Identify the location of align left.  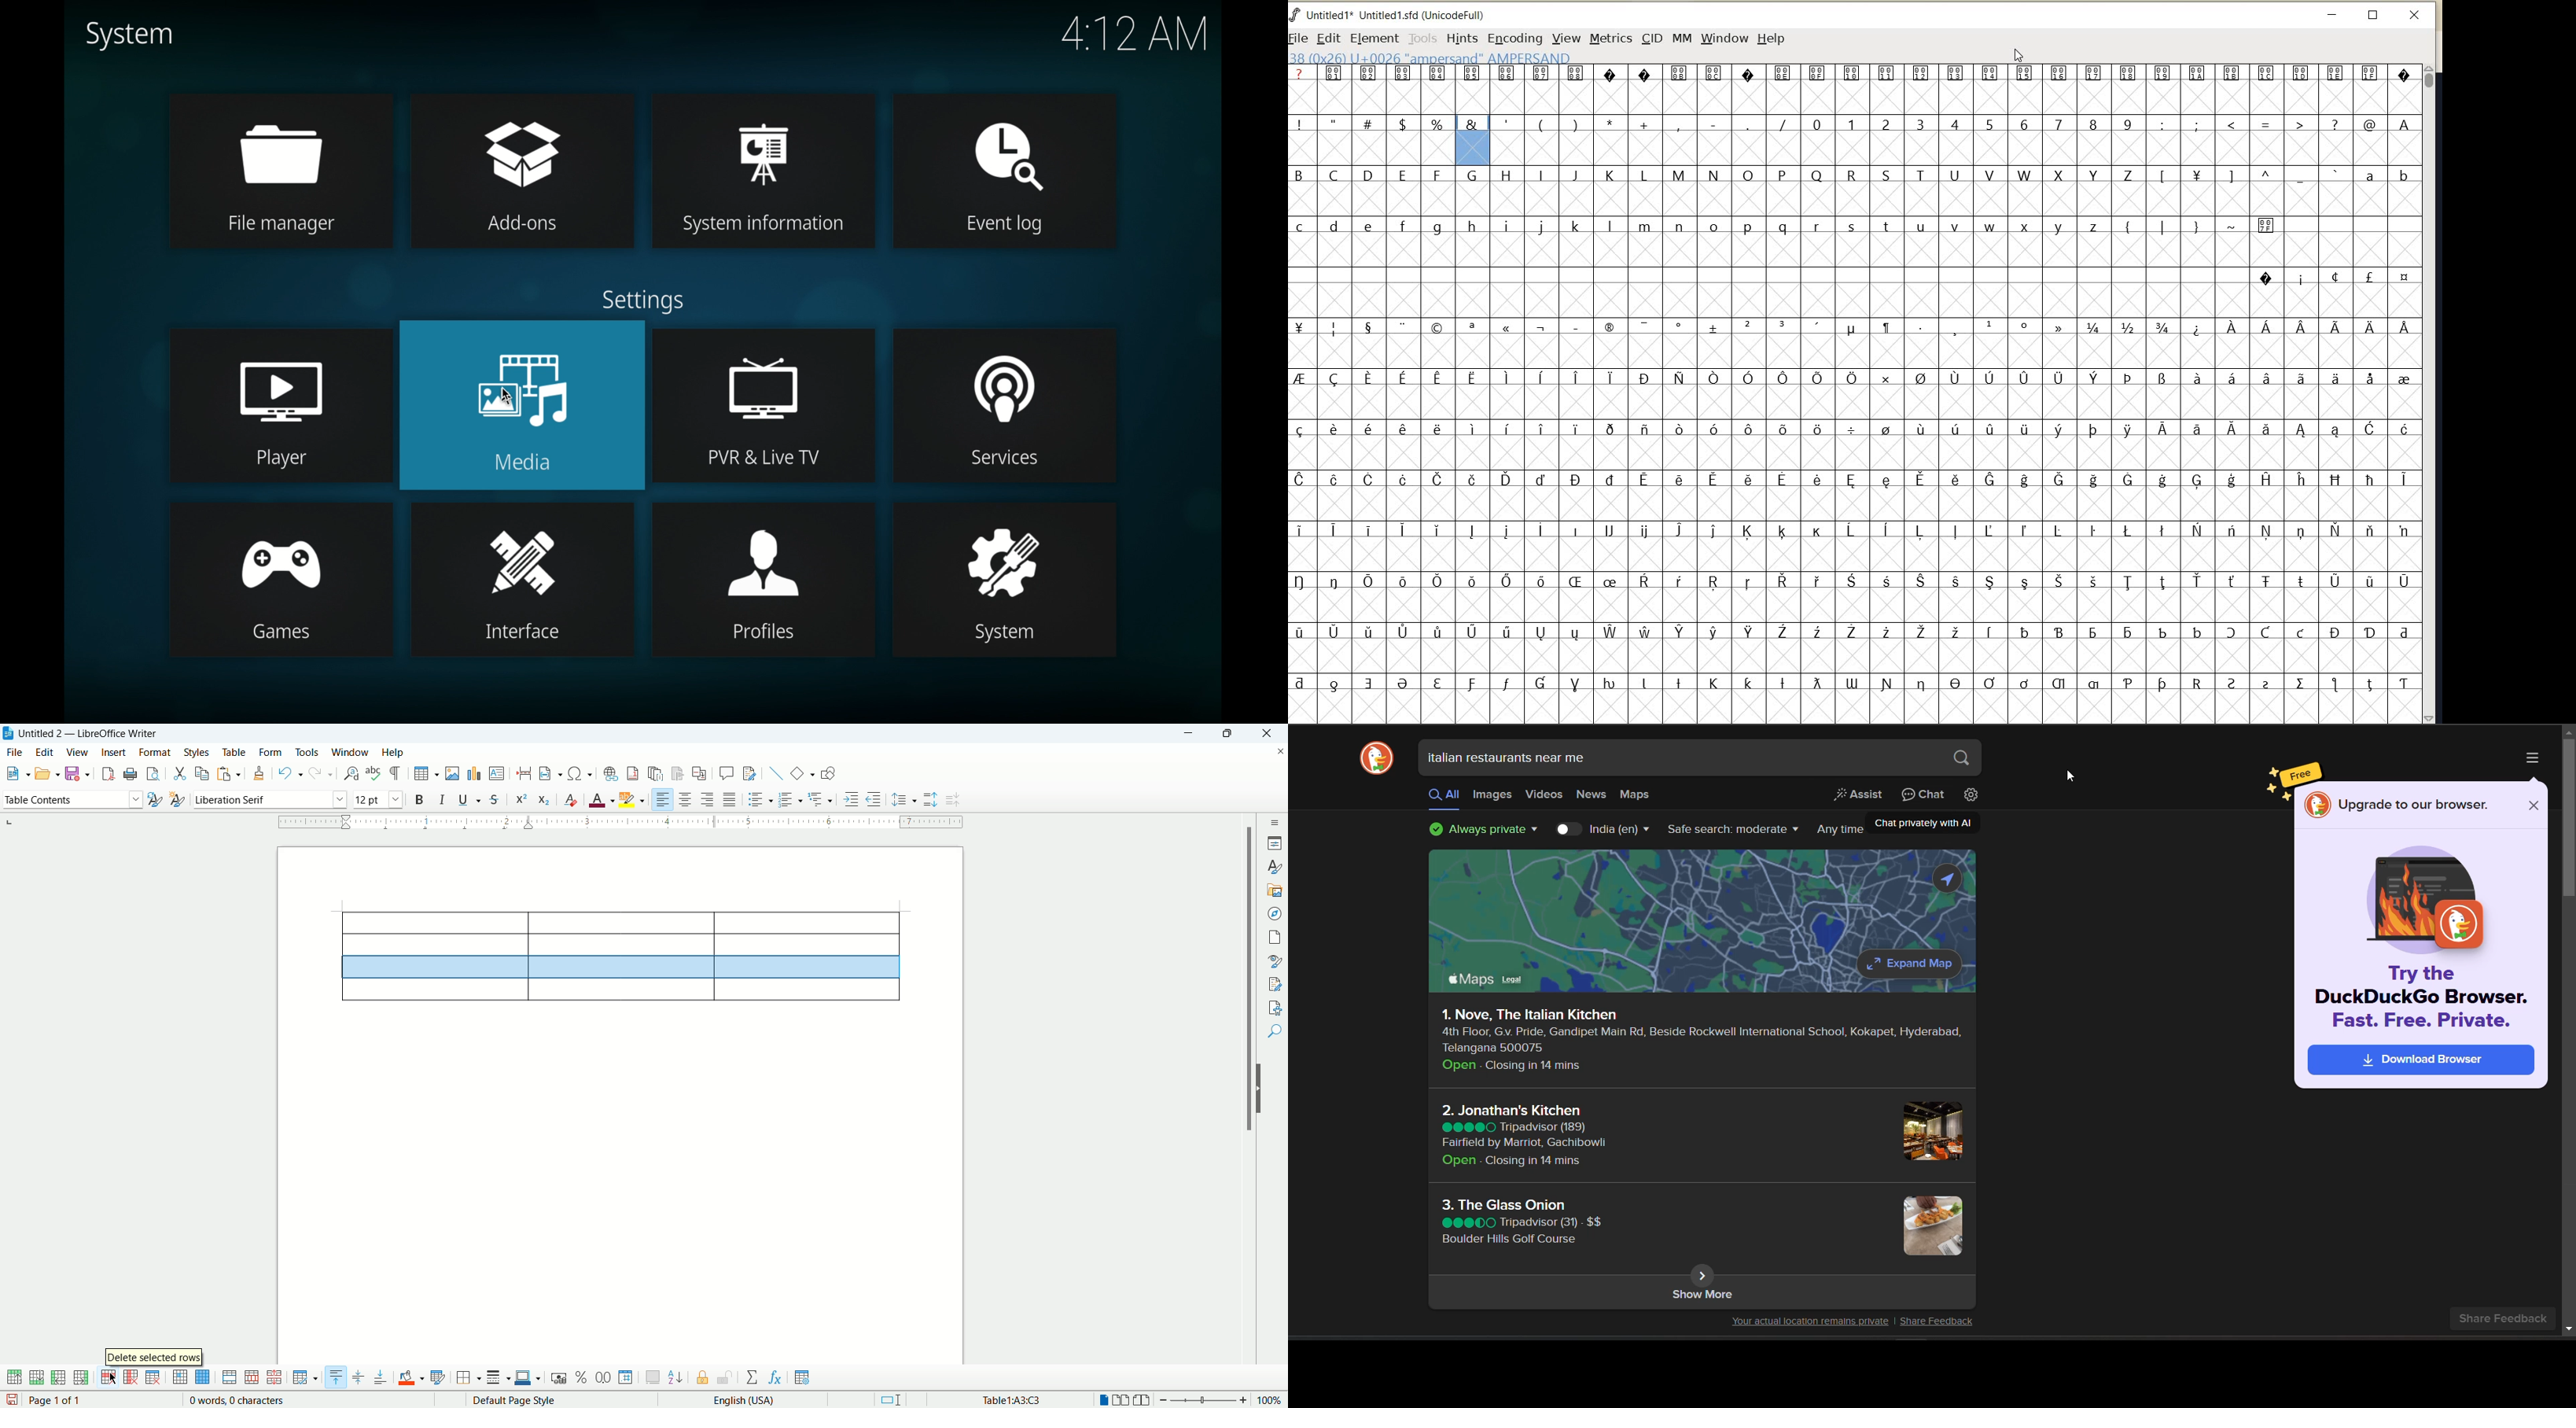
(663, 798).